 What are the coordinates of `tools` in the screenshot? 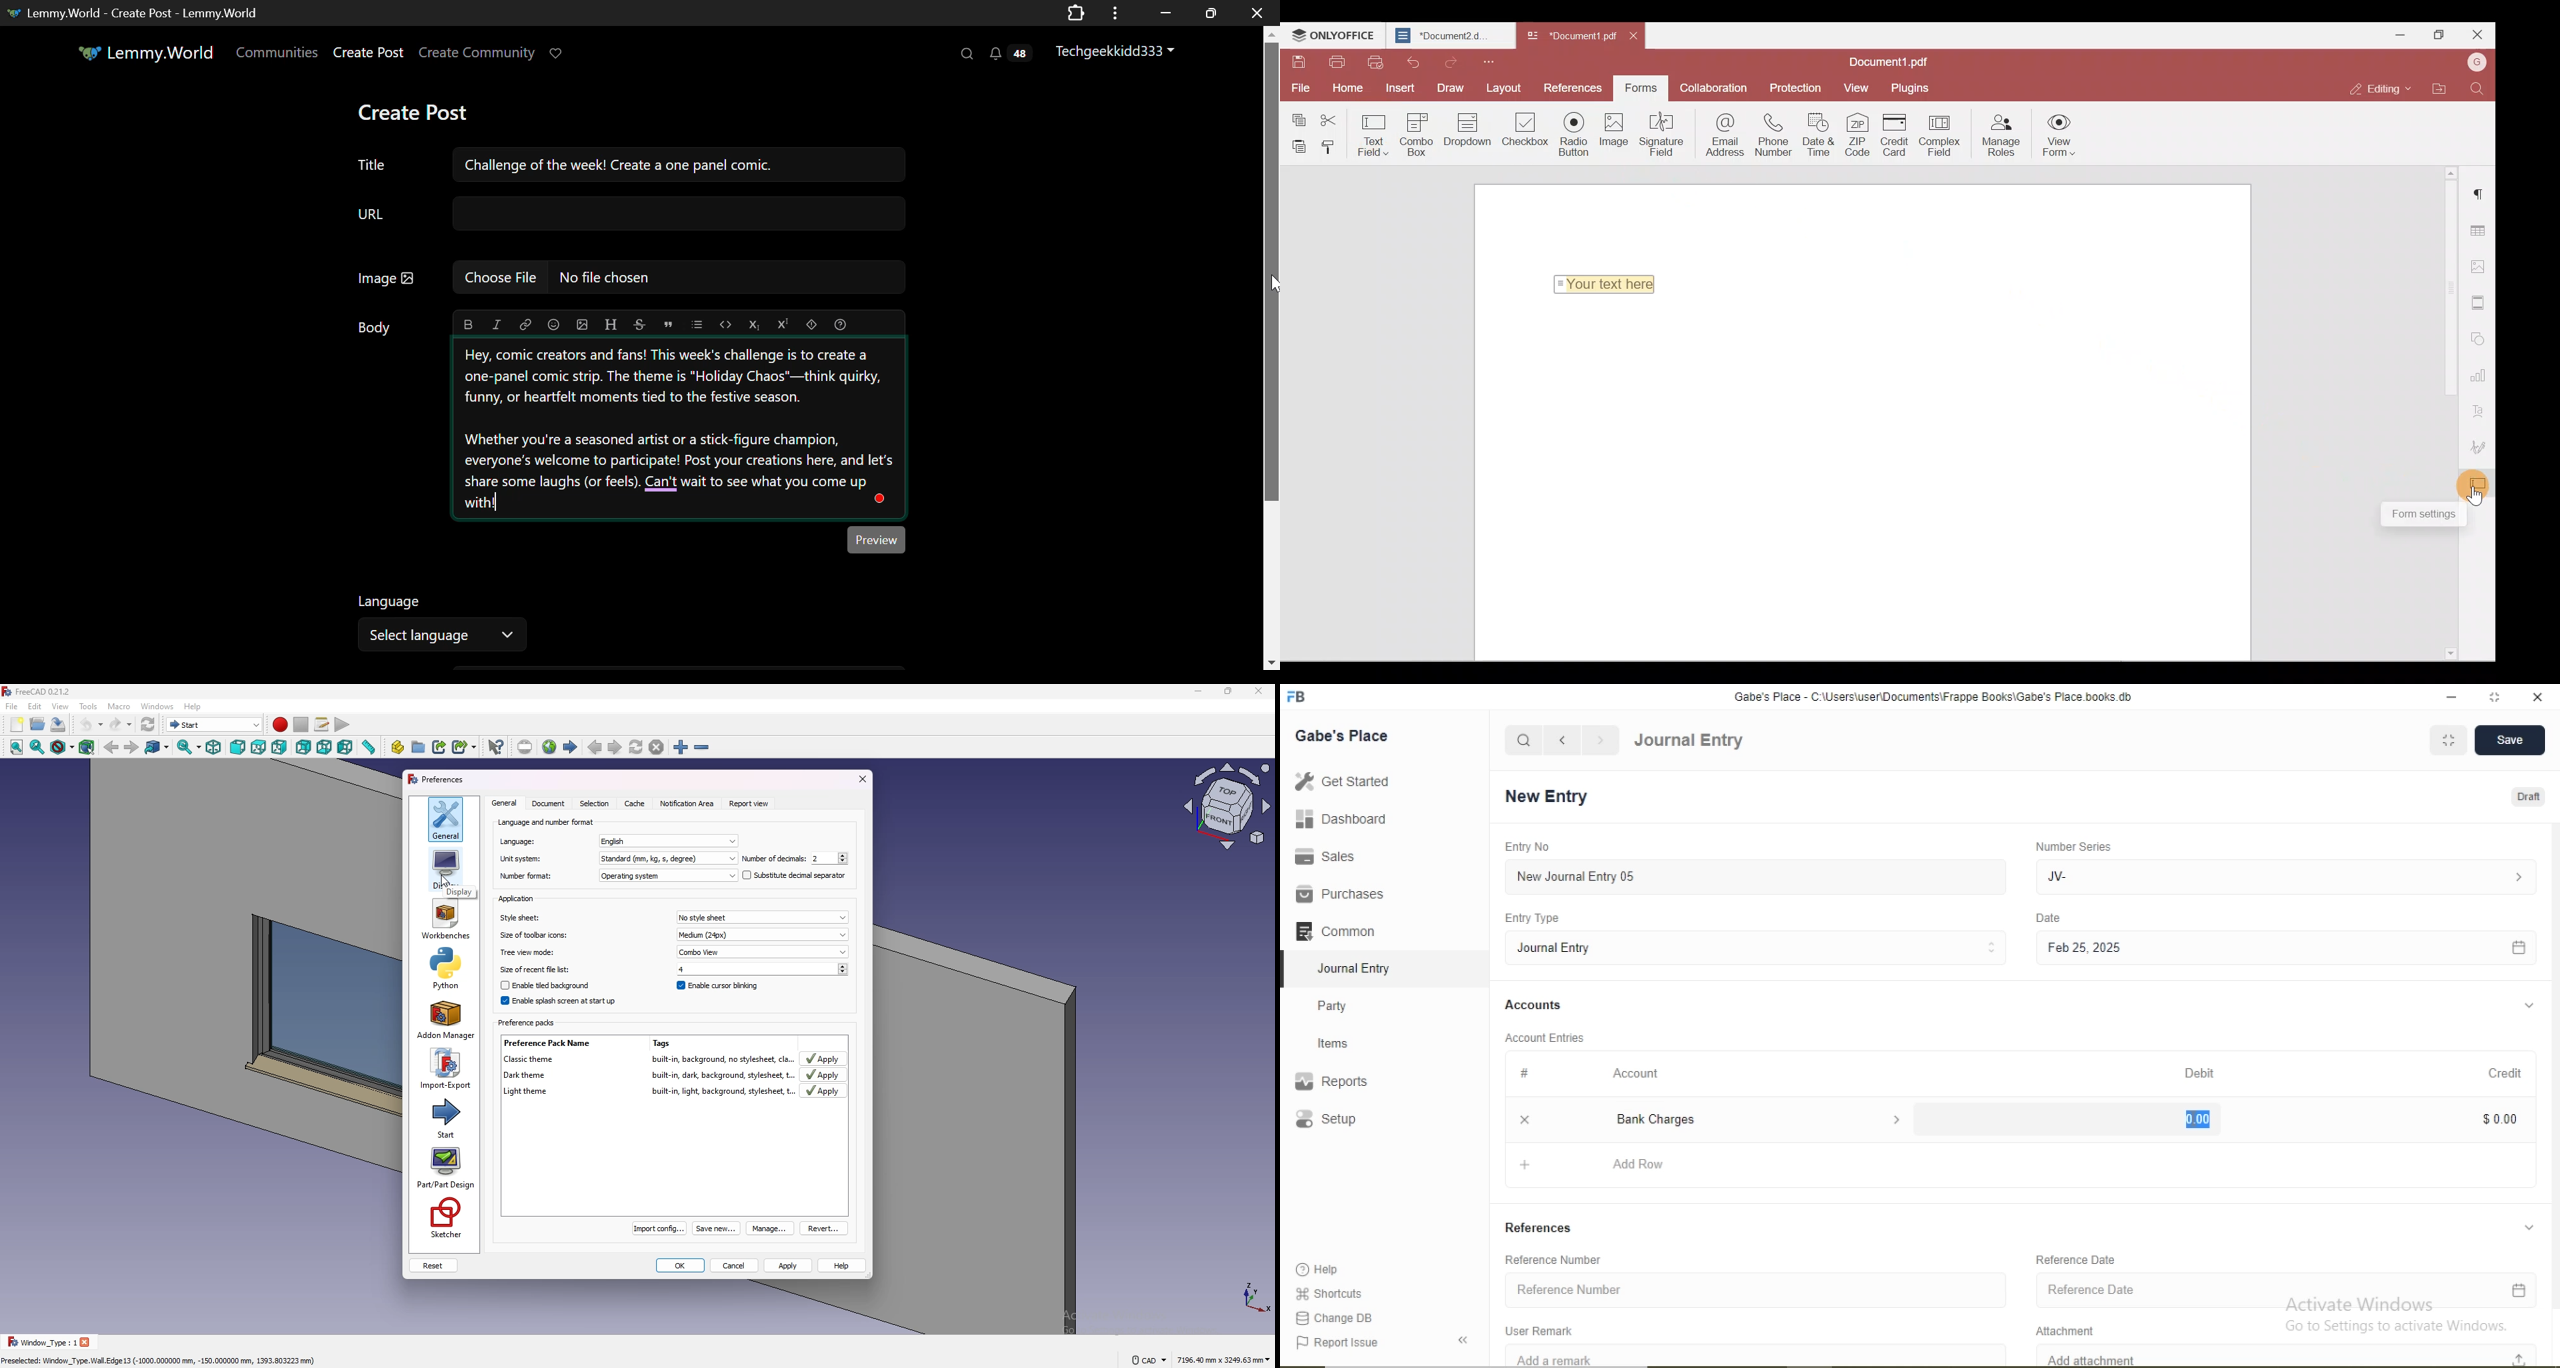 It's located at (88, 706).